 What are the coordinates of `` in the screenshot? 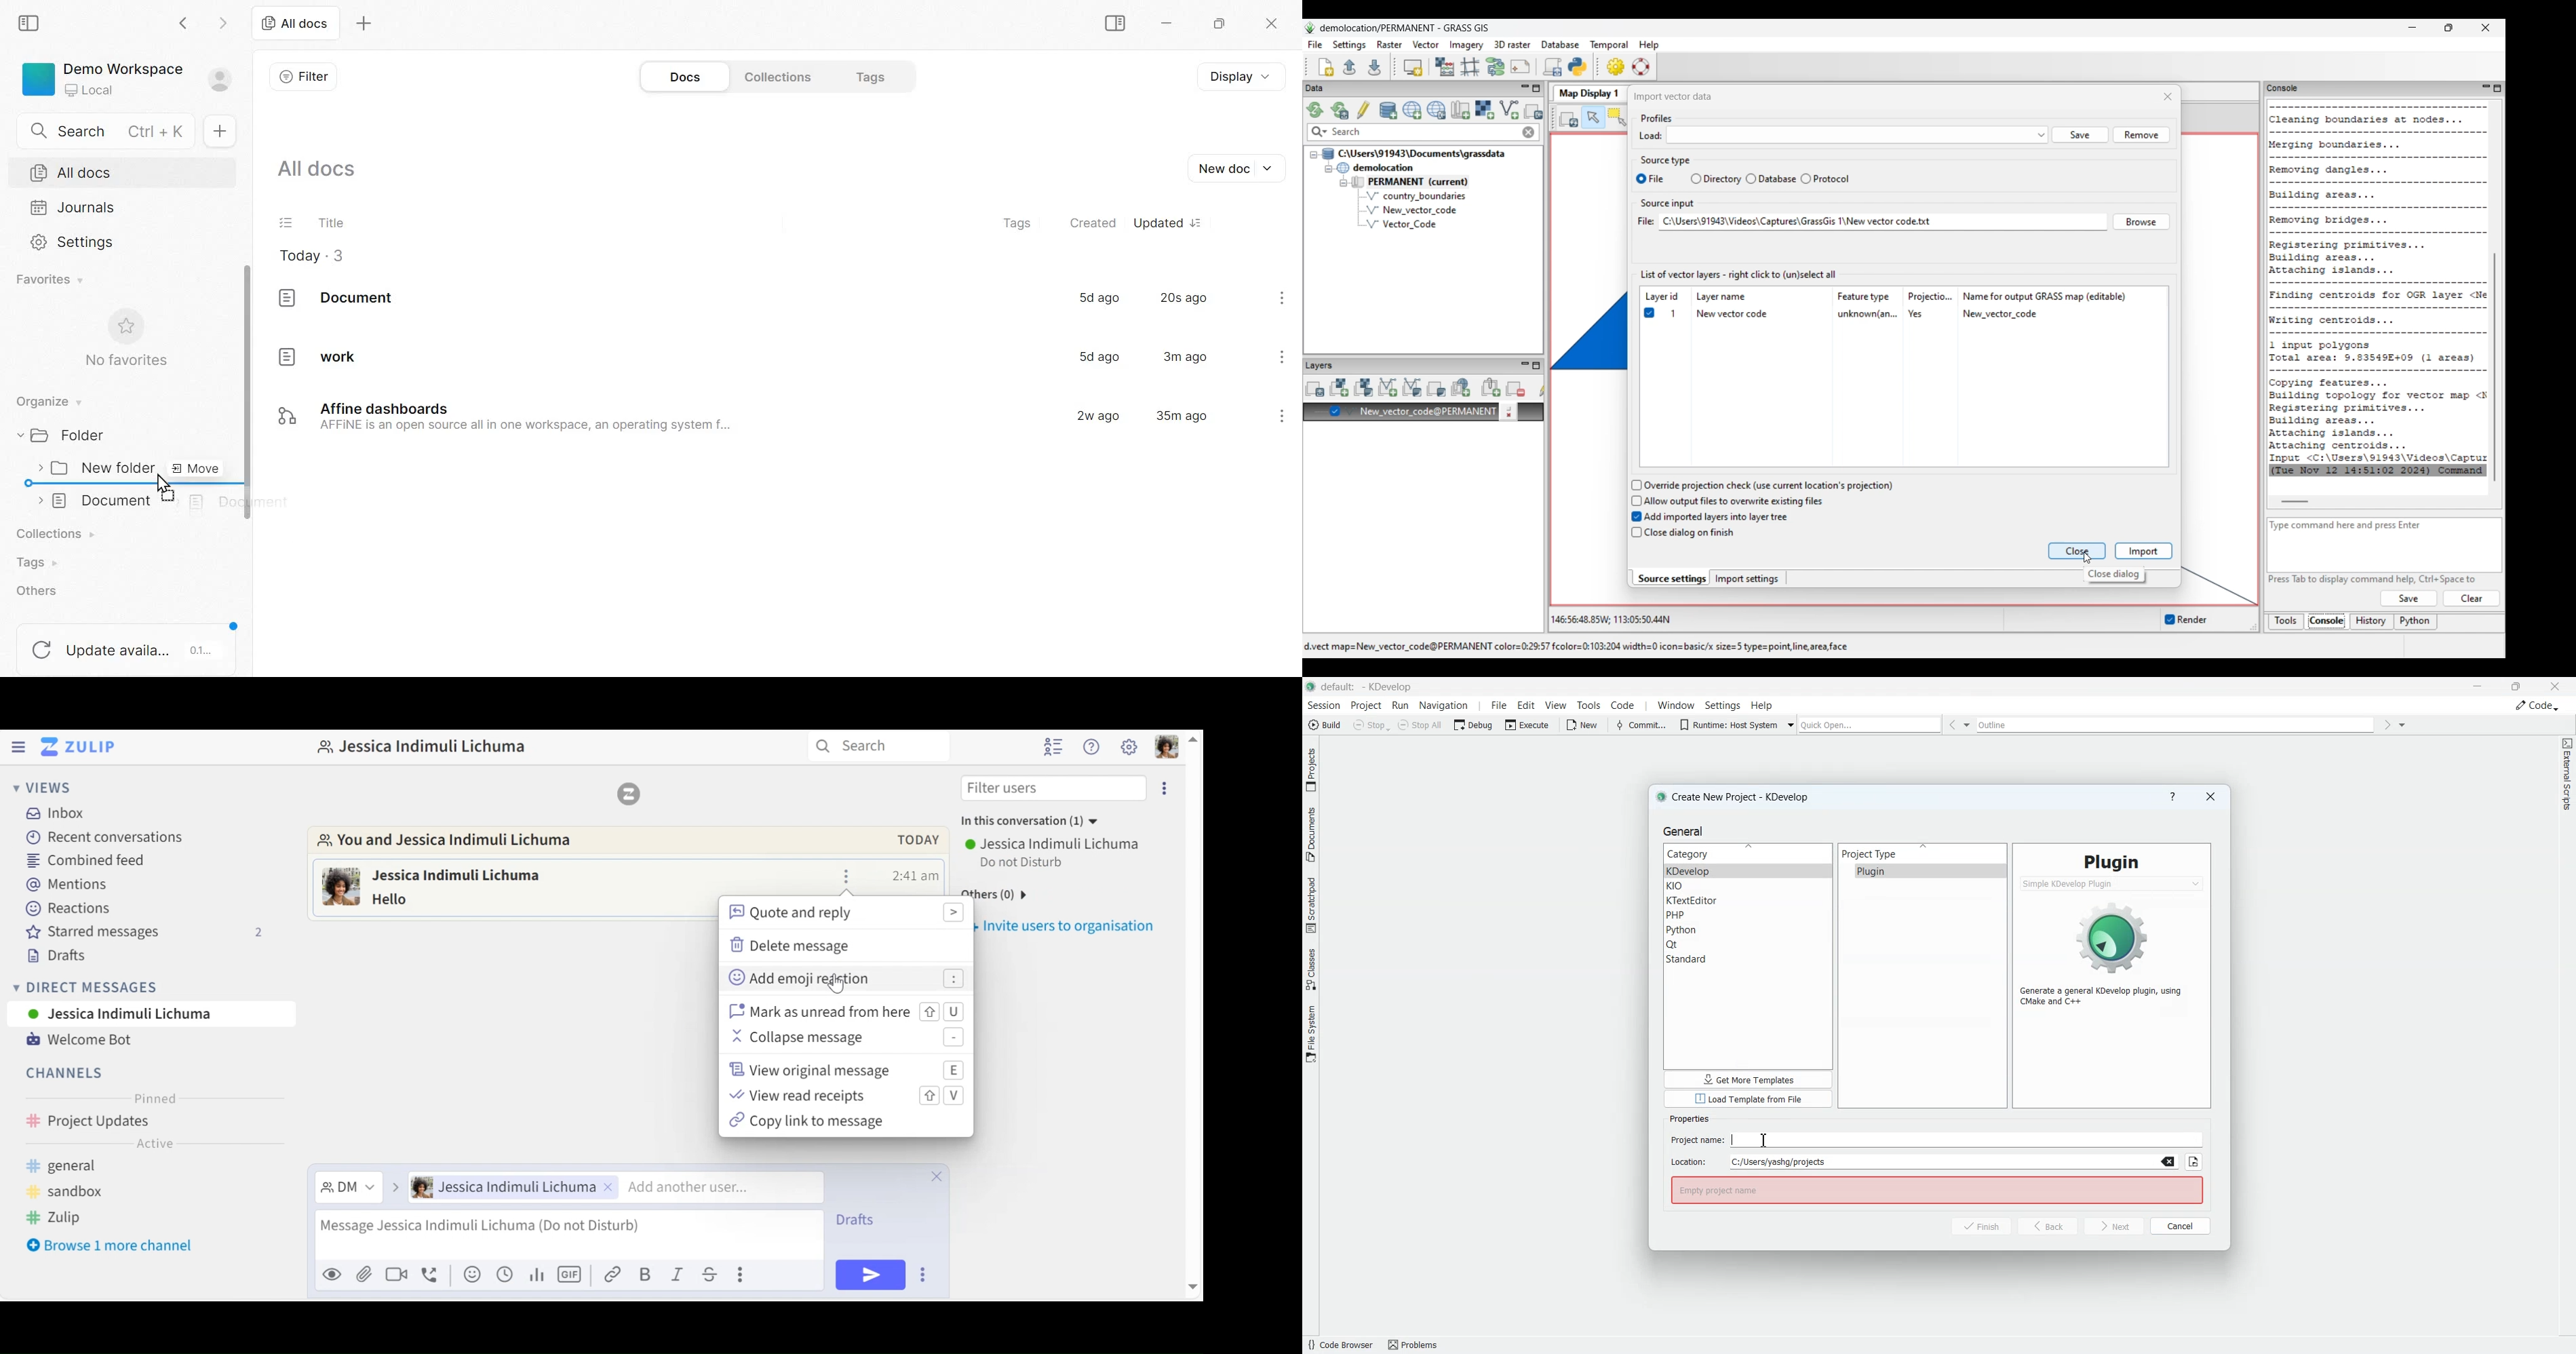 It's located at (85, 1040).